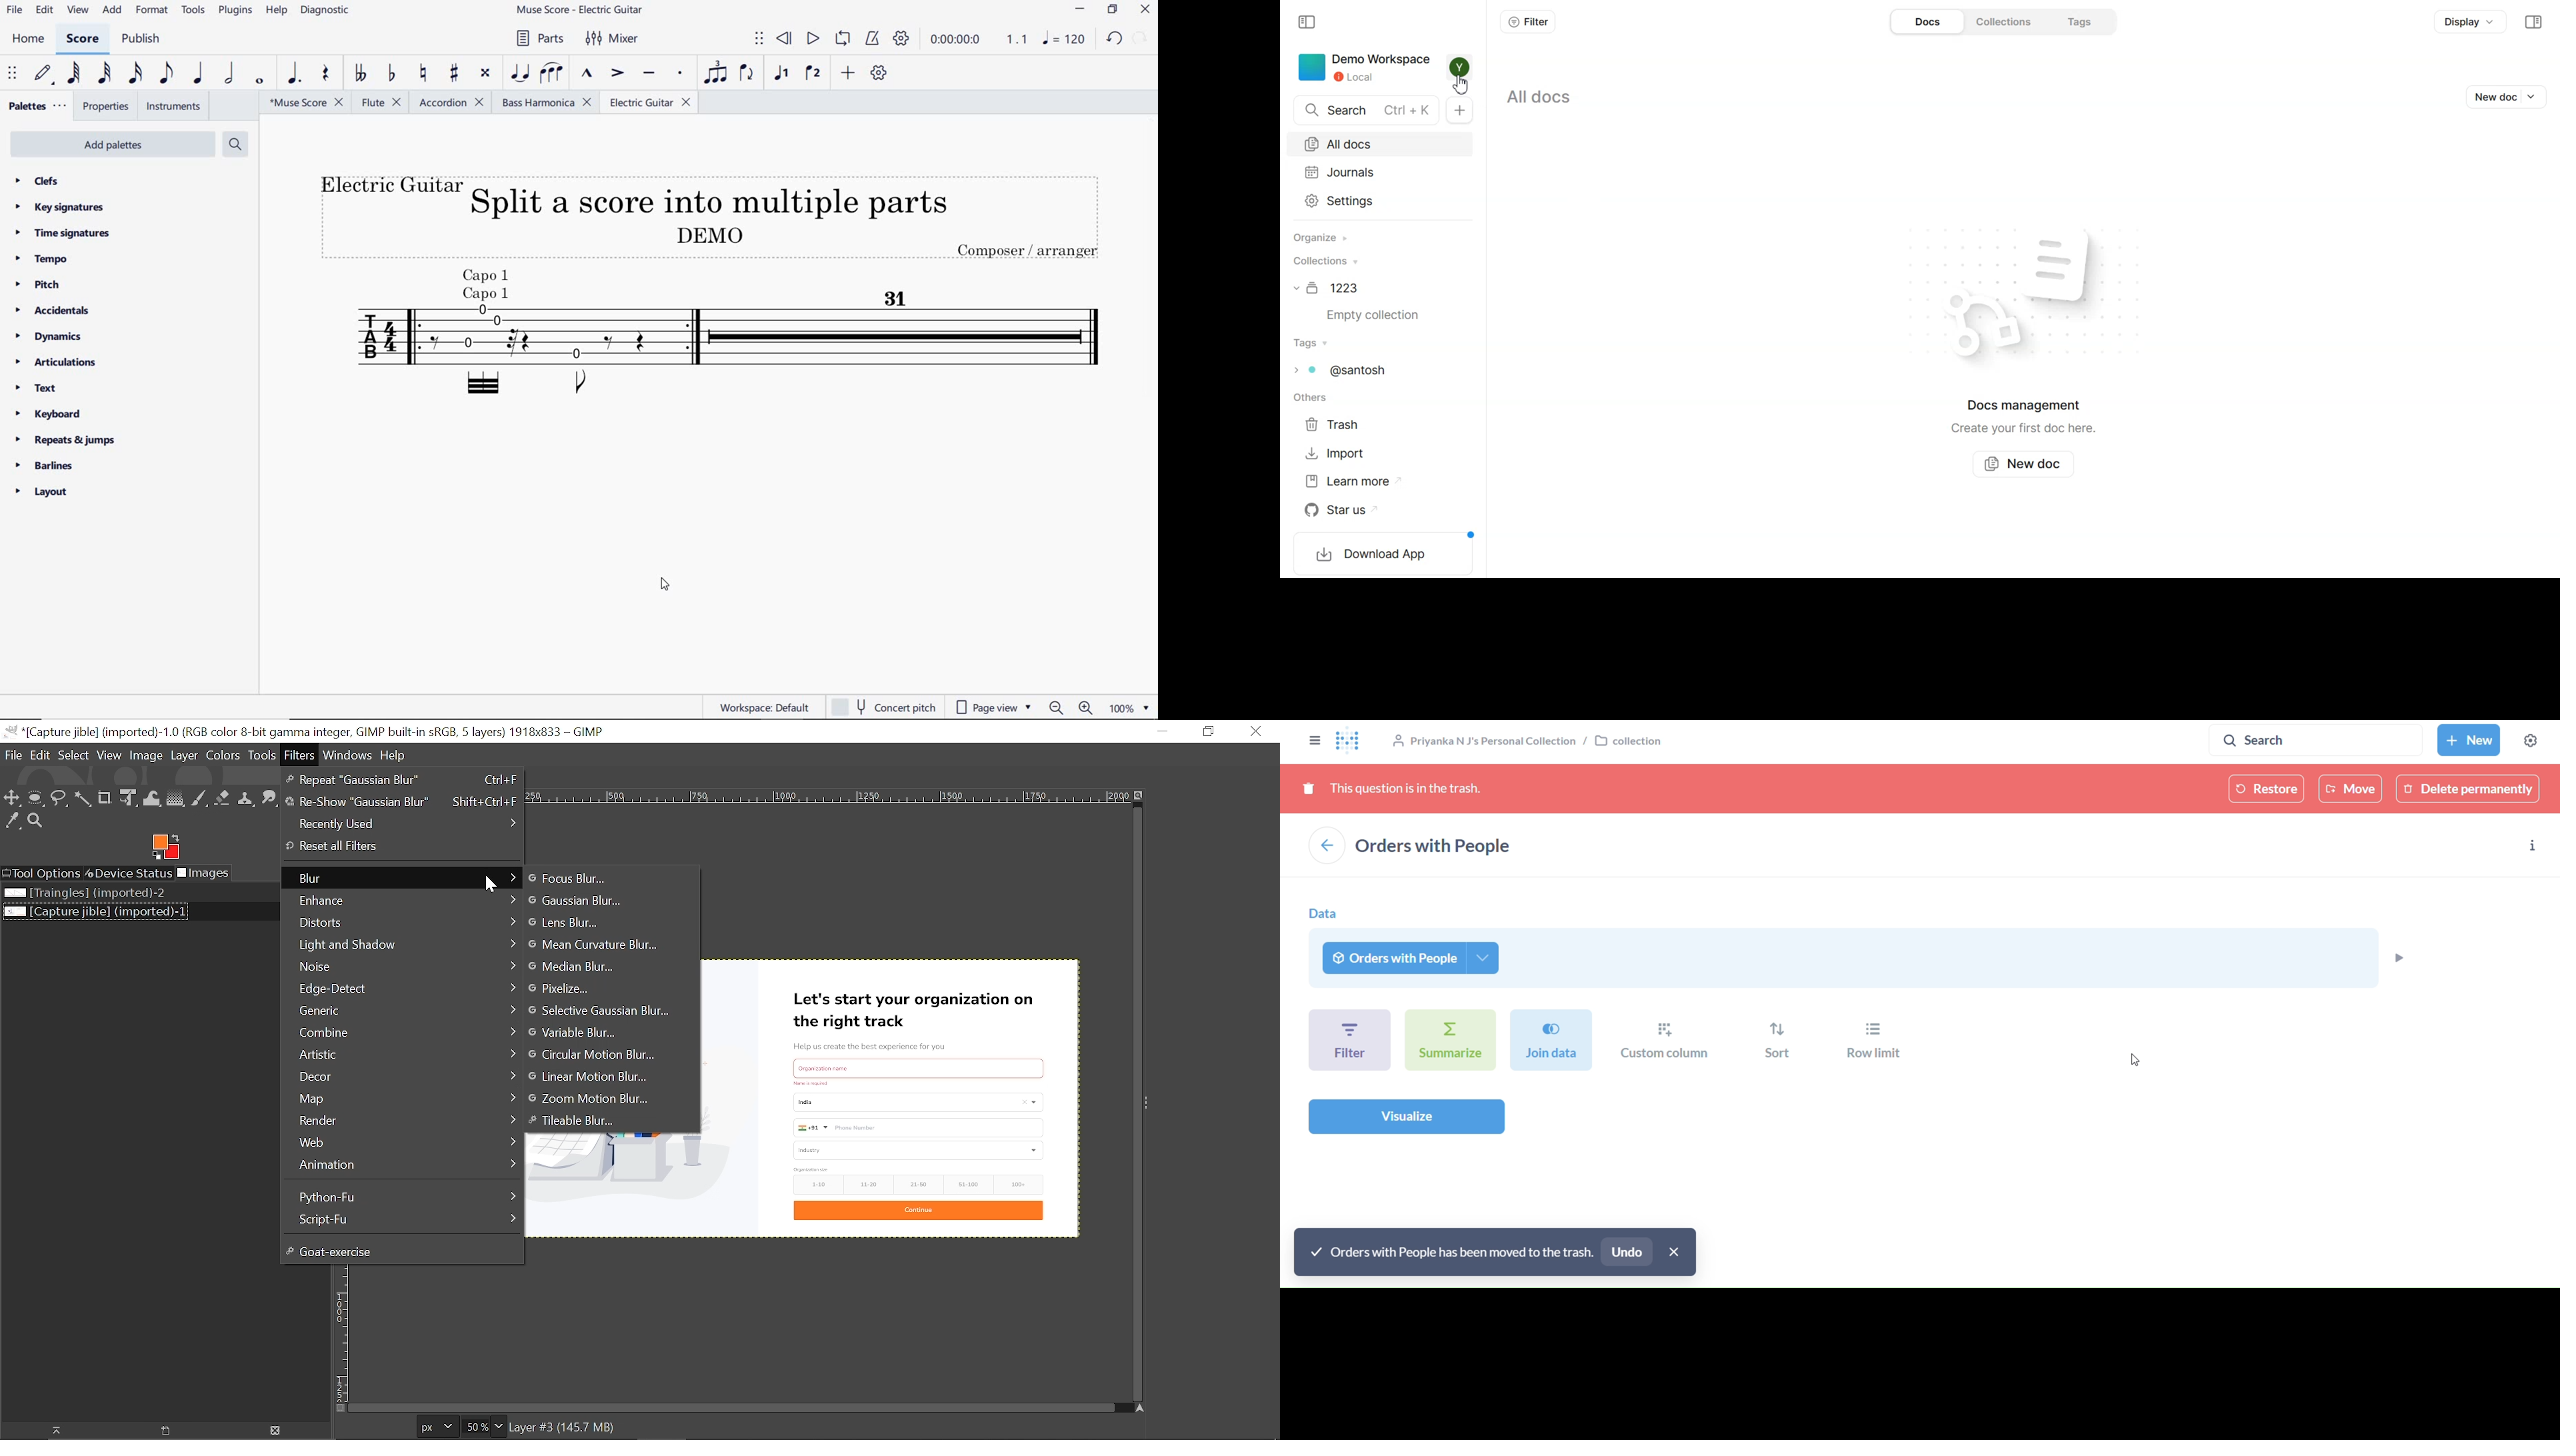  What do you see at coordinates (1149, 1102) in the screenshot?
I see `Side bar menu` at bounding box center [1149, 1102].